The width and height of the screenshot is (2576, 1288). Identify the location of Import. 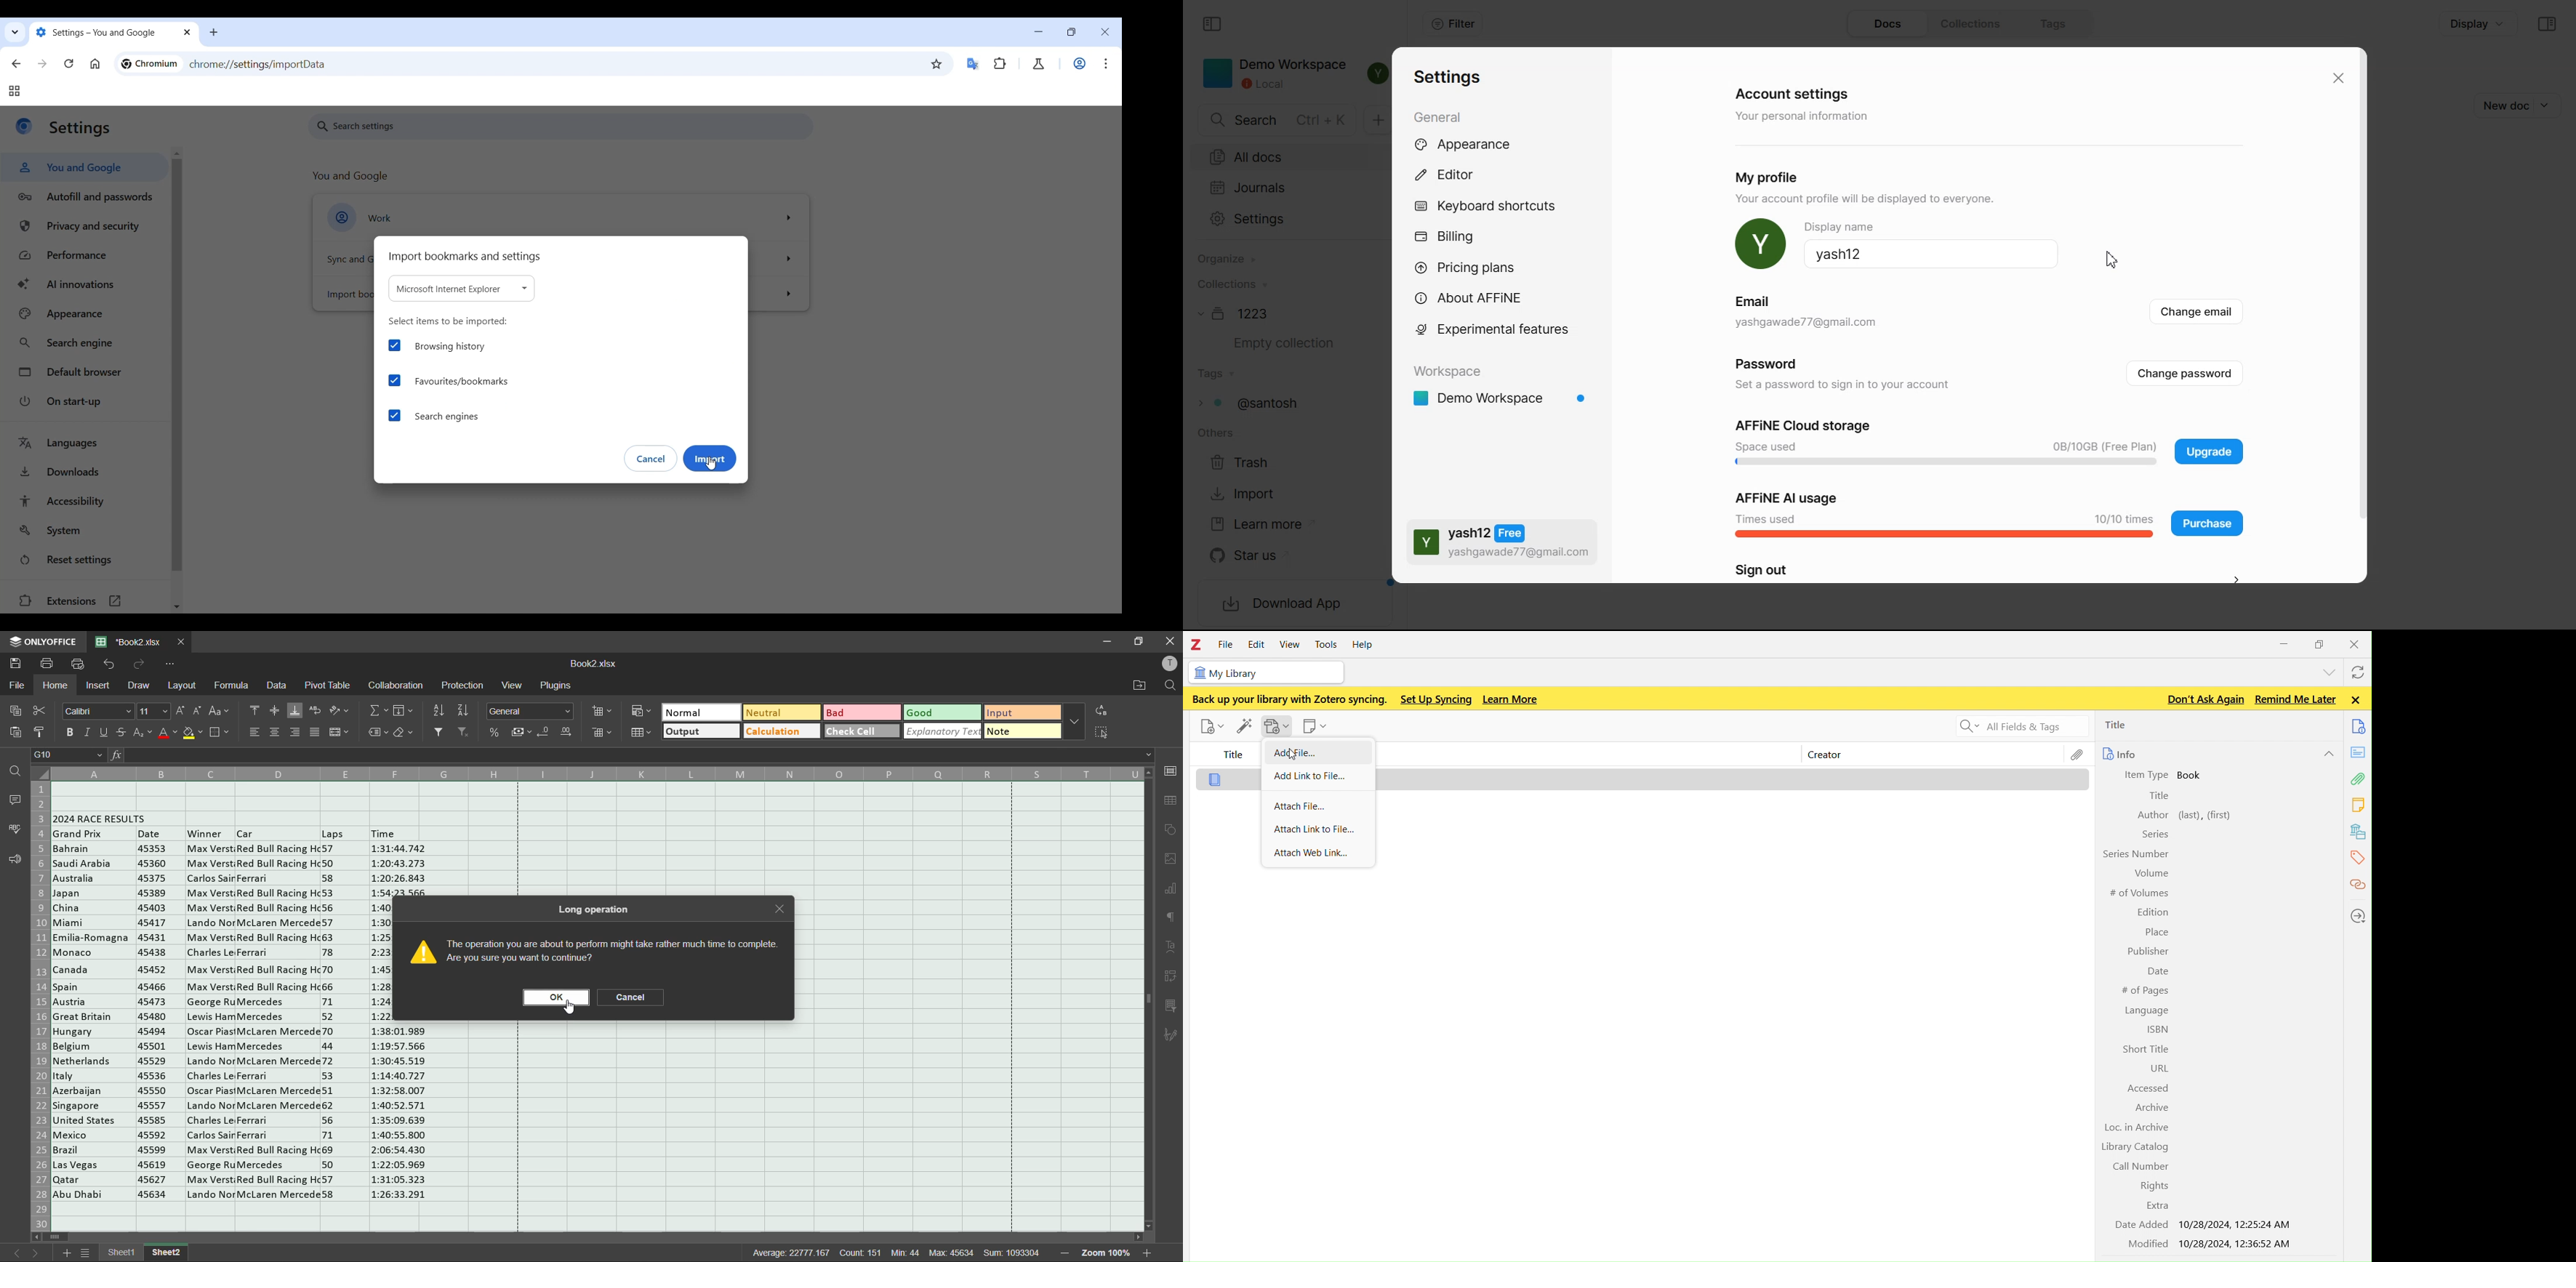
(1250, 493).